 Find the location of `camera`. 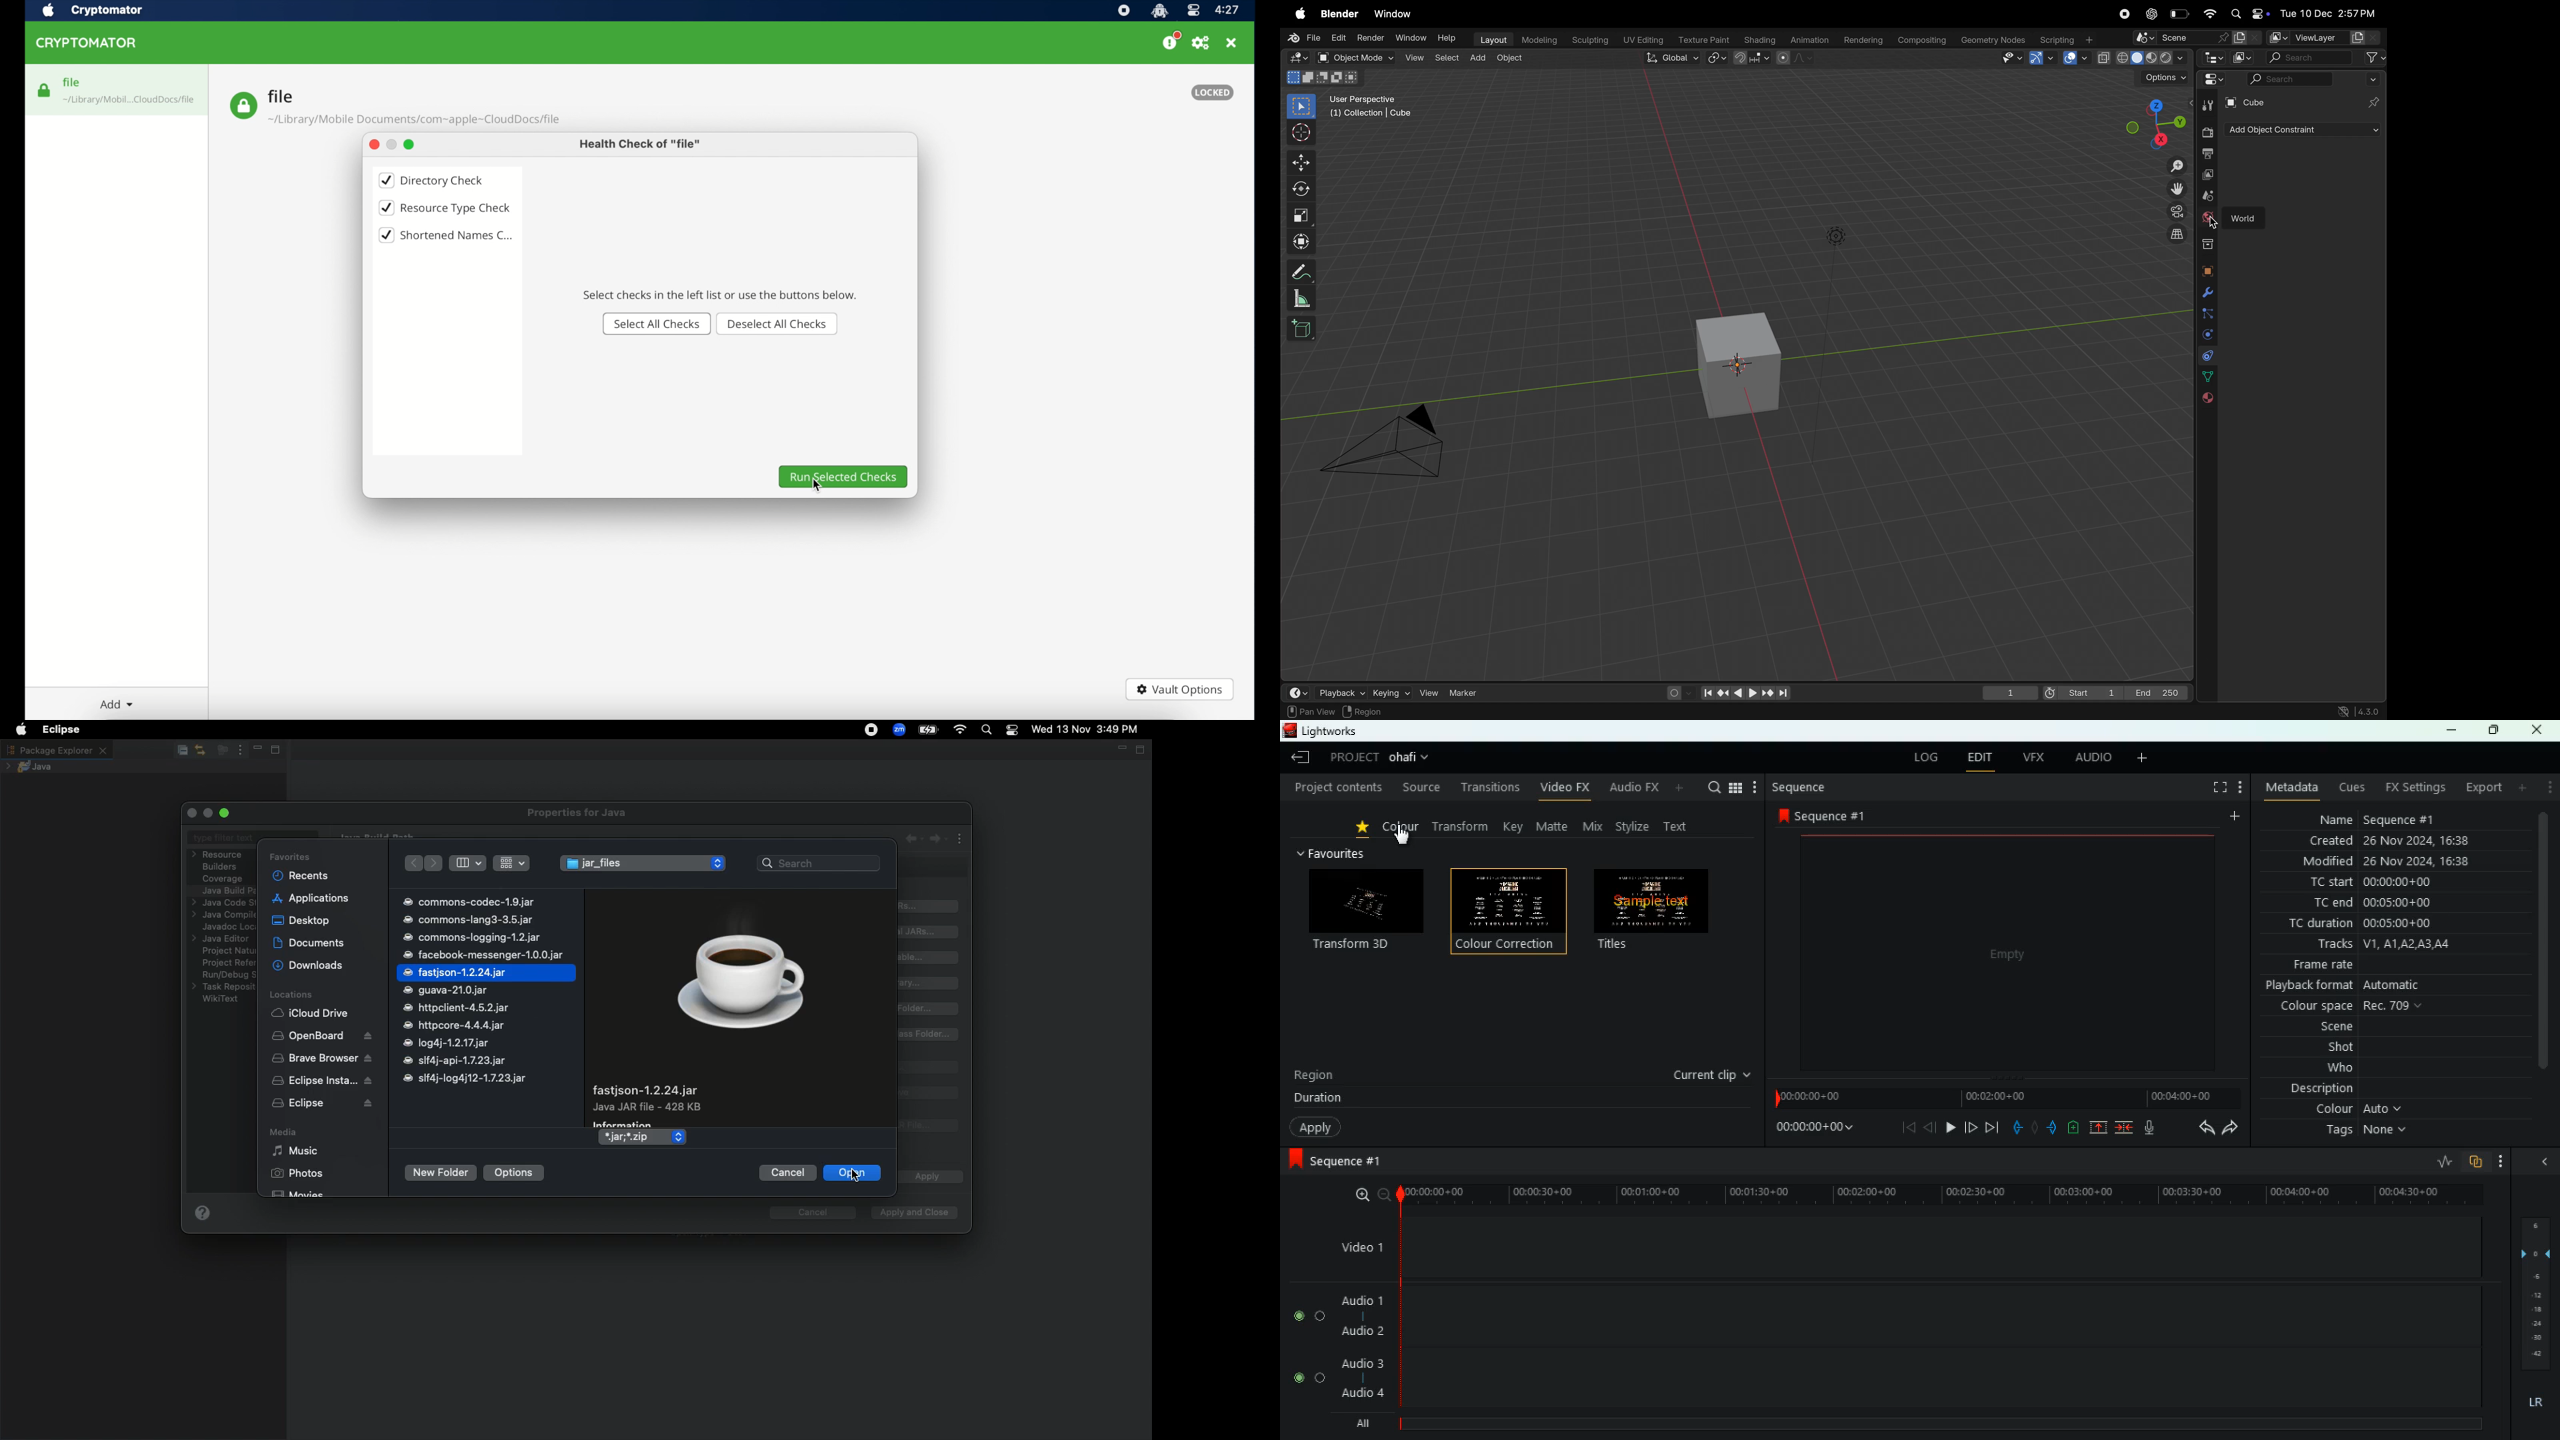

camera is located at coordinates (1390, 445).